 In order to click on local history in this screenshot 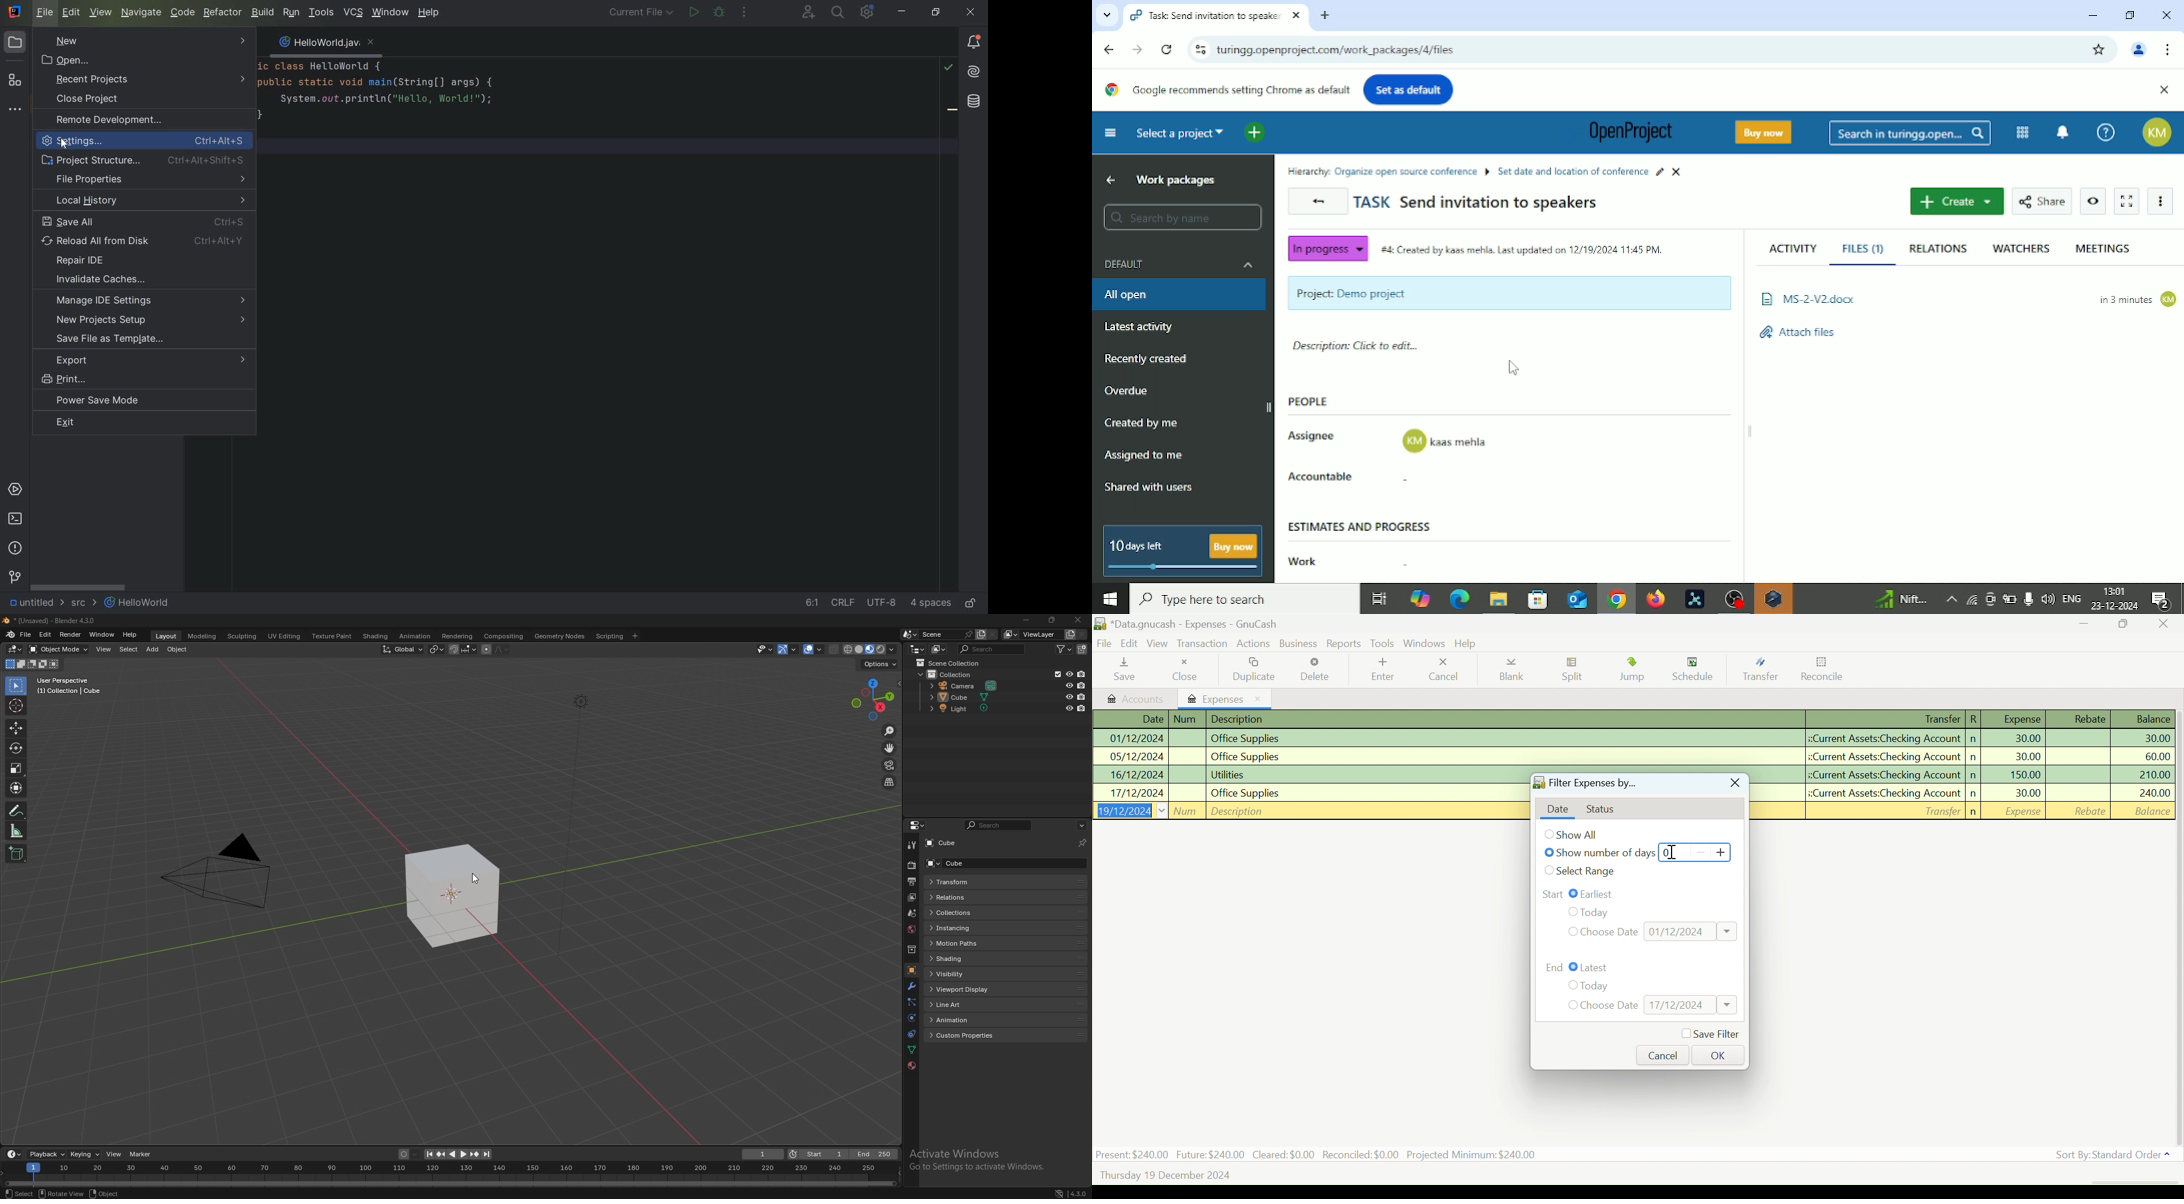, I will do `click(146, 201)`.